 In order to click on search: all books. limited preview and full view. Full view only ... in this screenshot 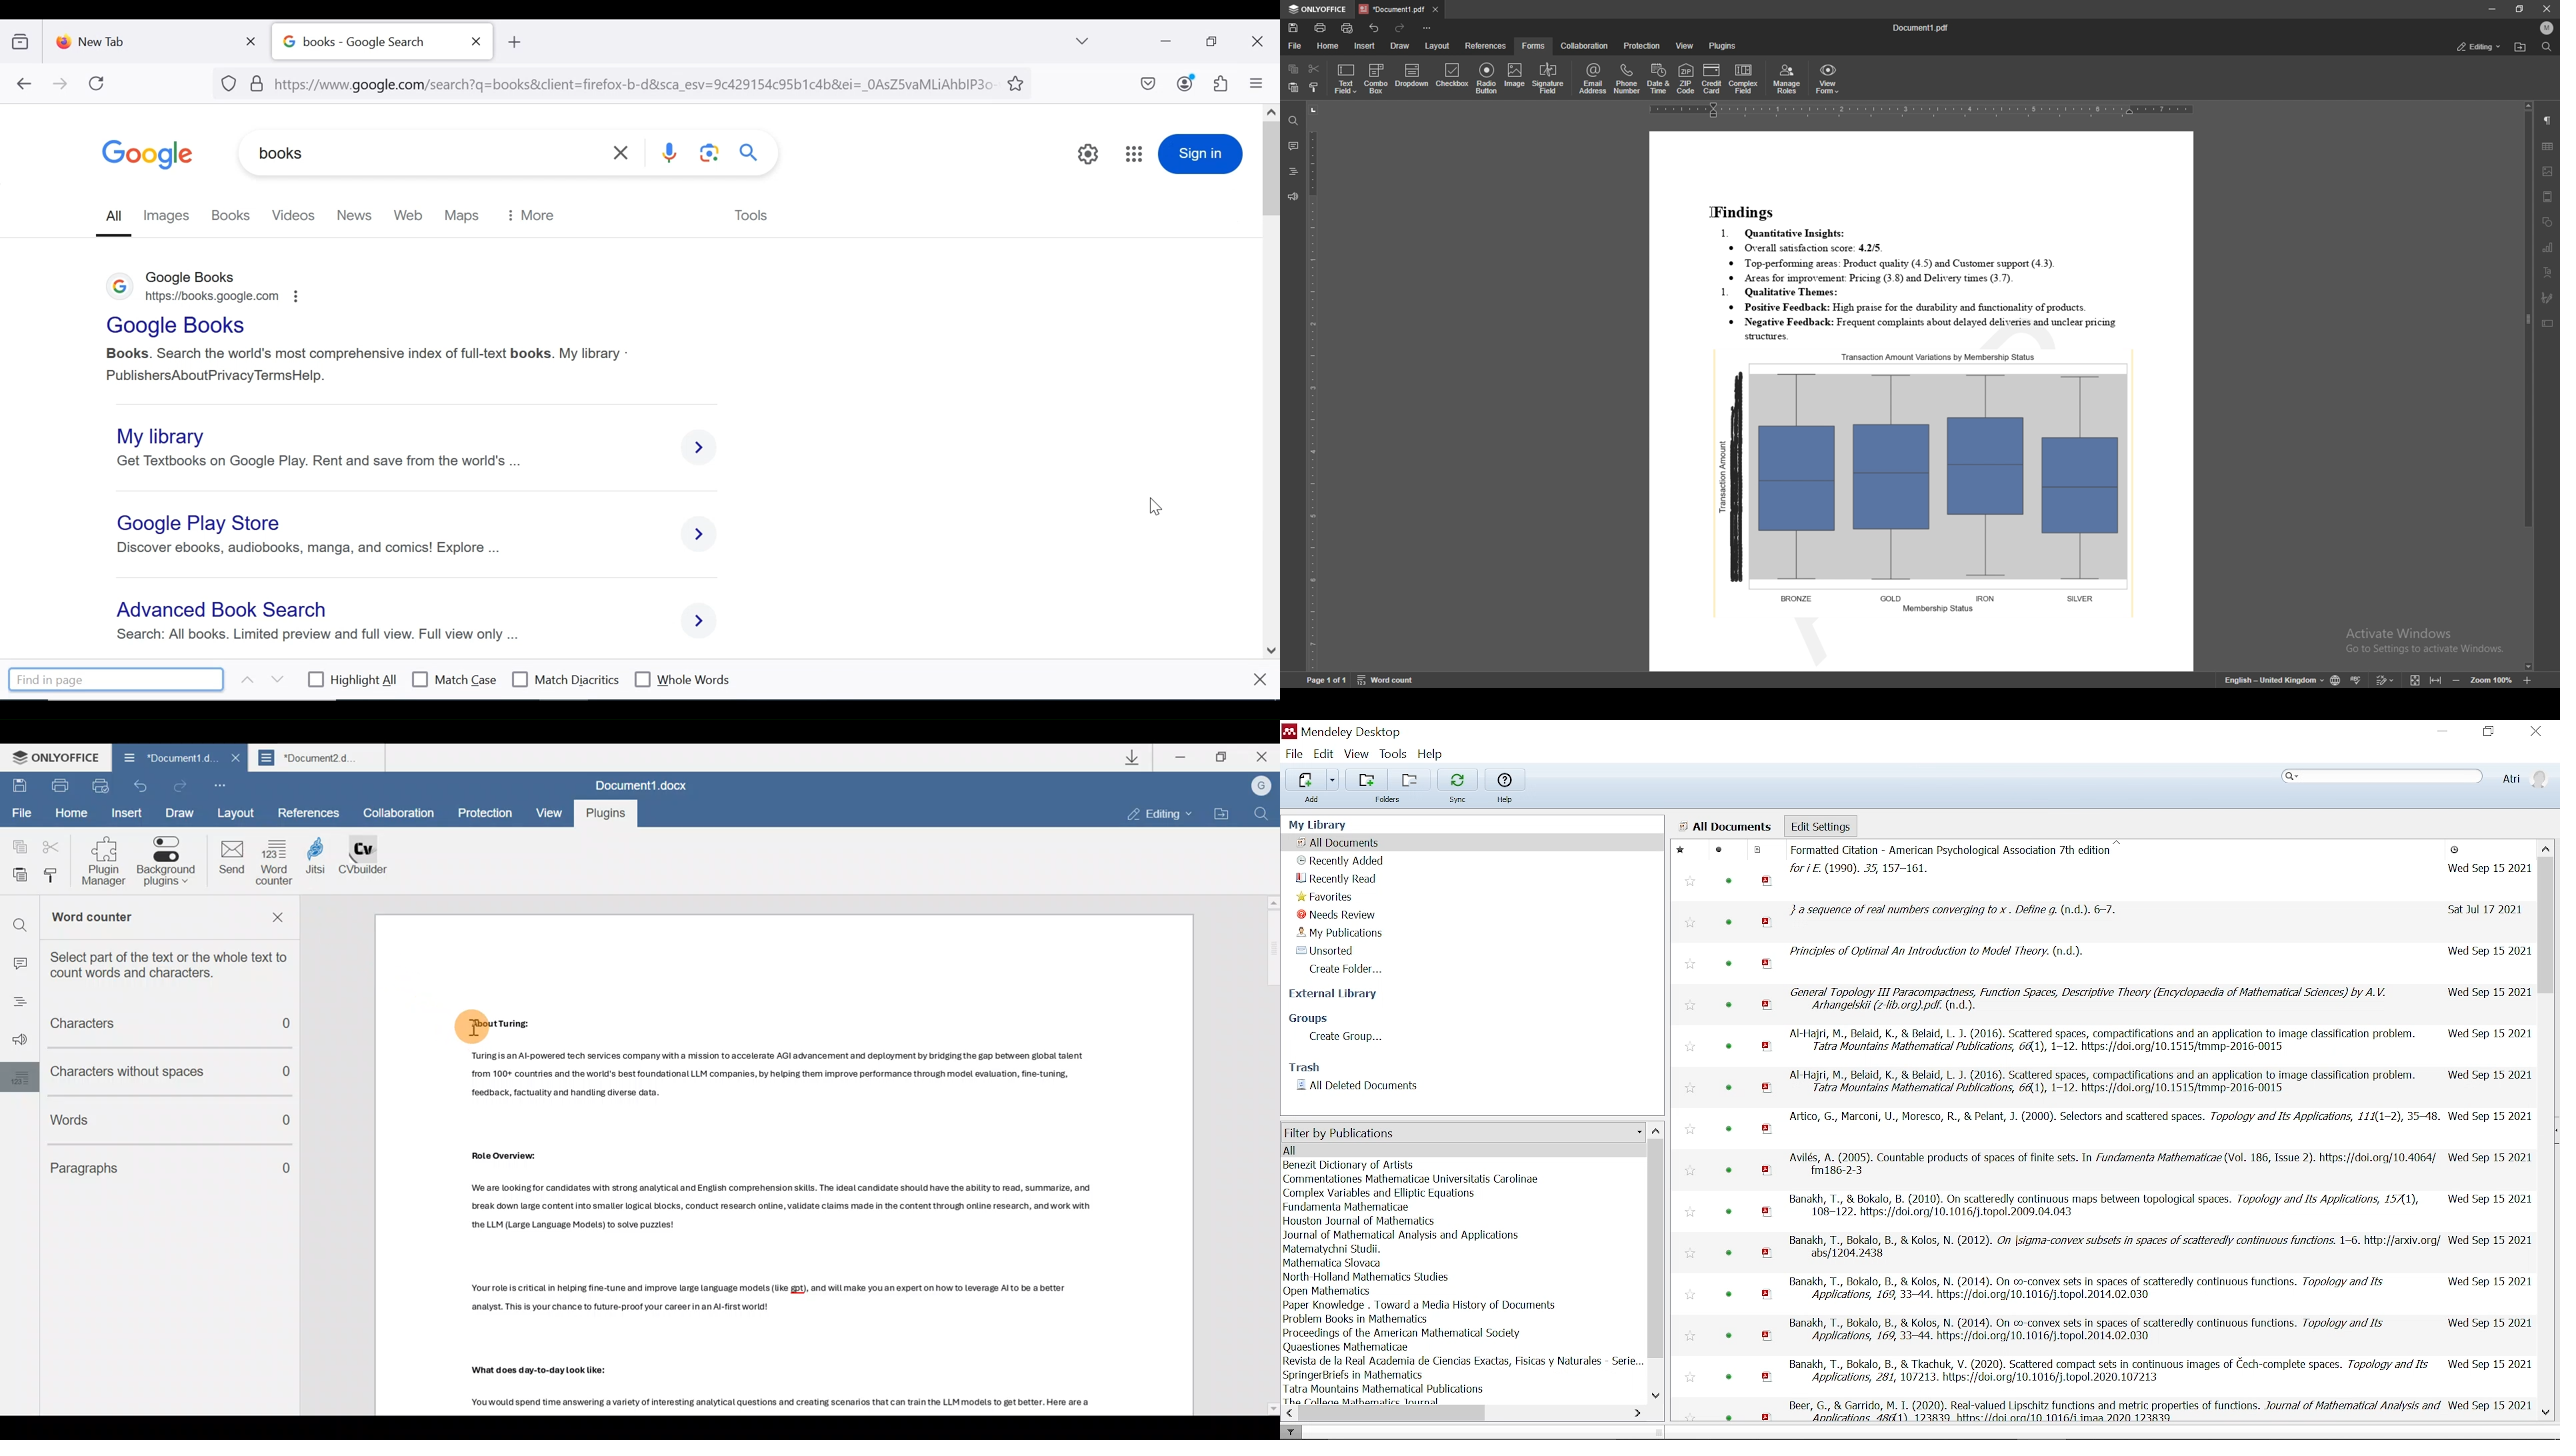, I will do `click(319, 635)`.